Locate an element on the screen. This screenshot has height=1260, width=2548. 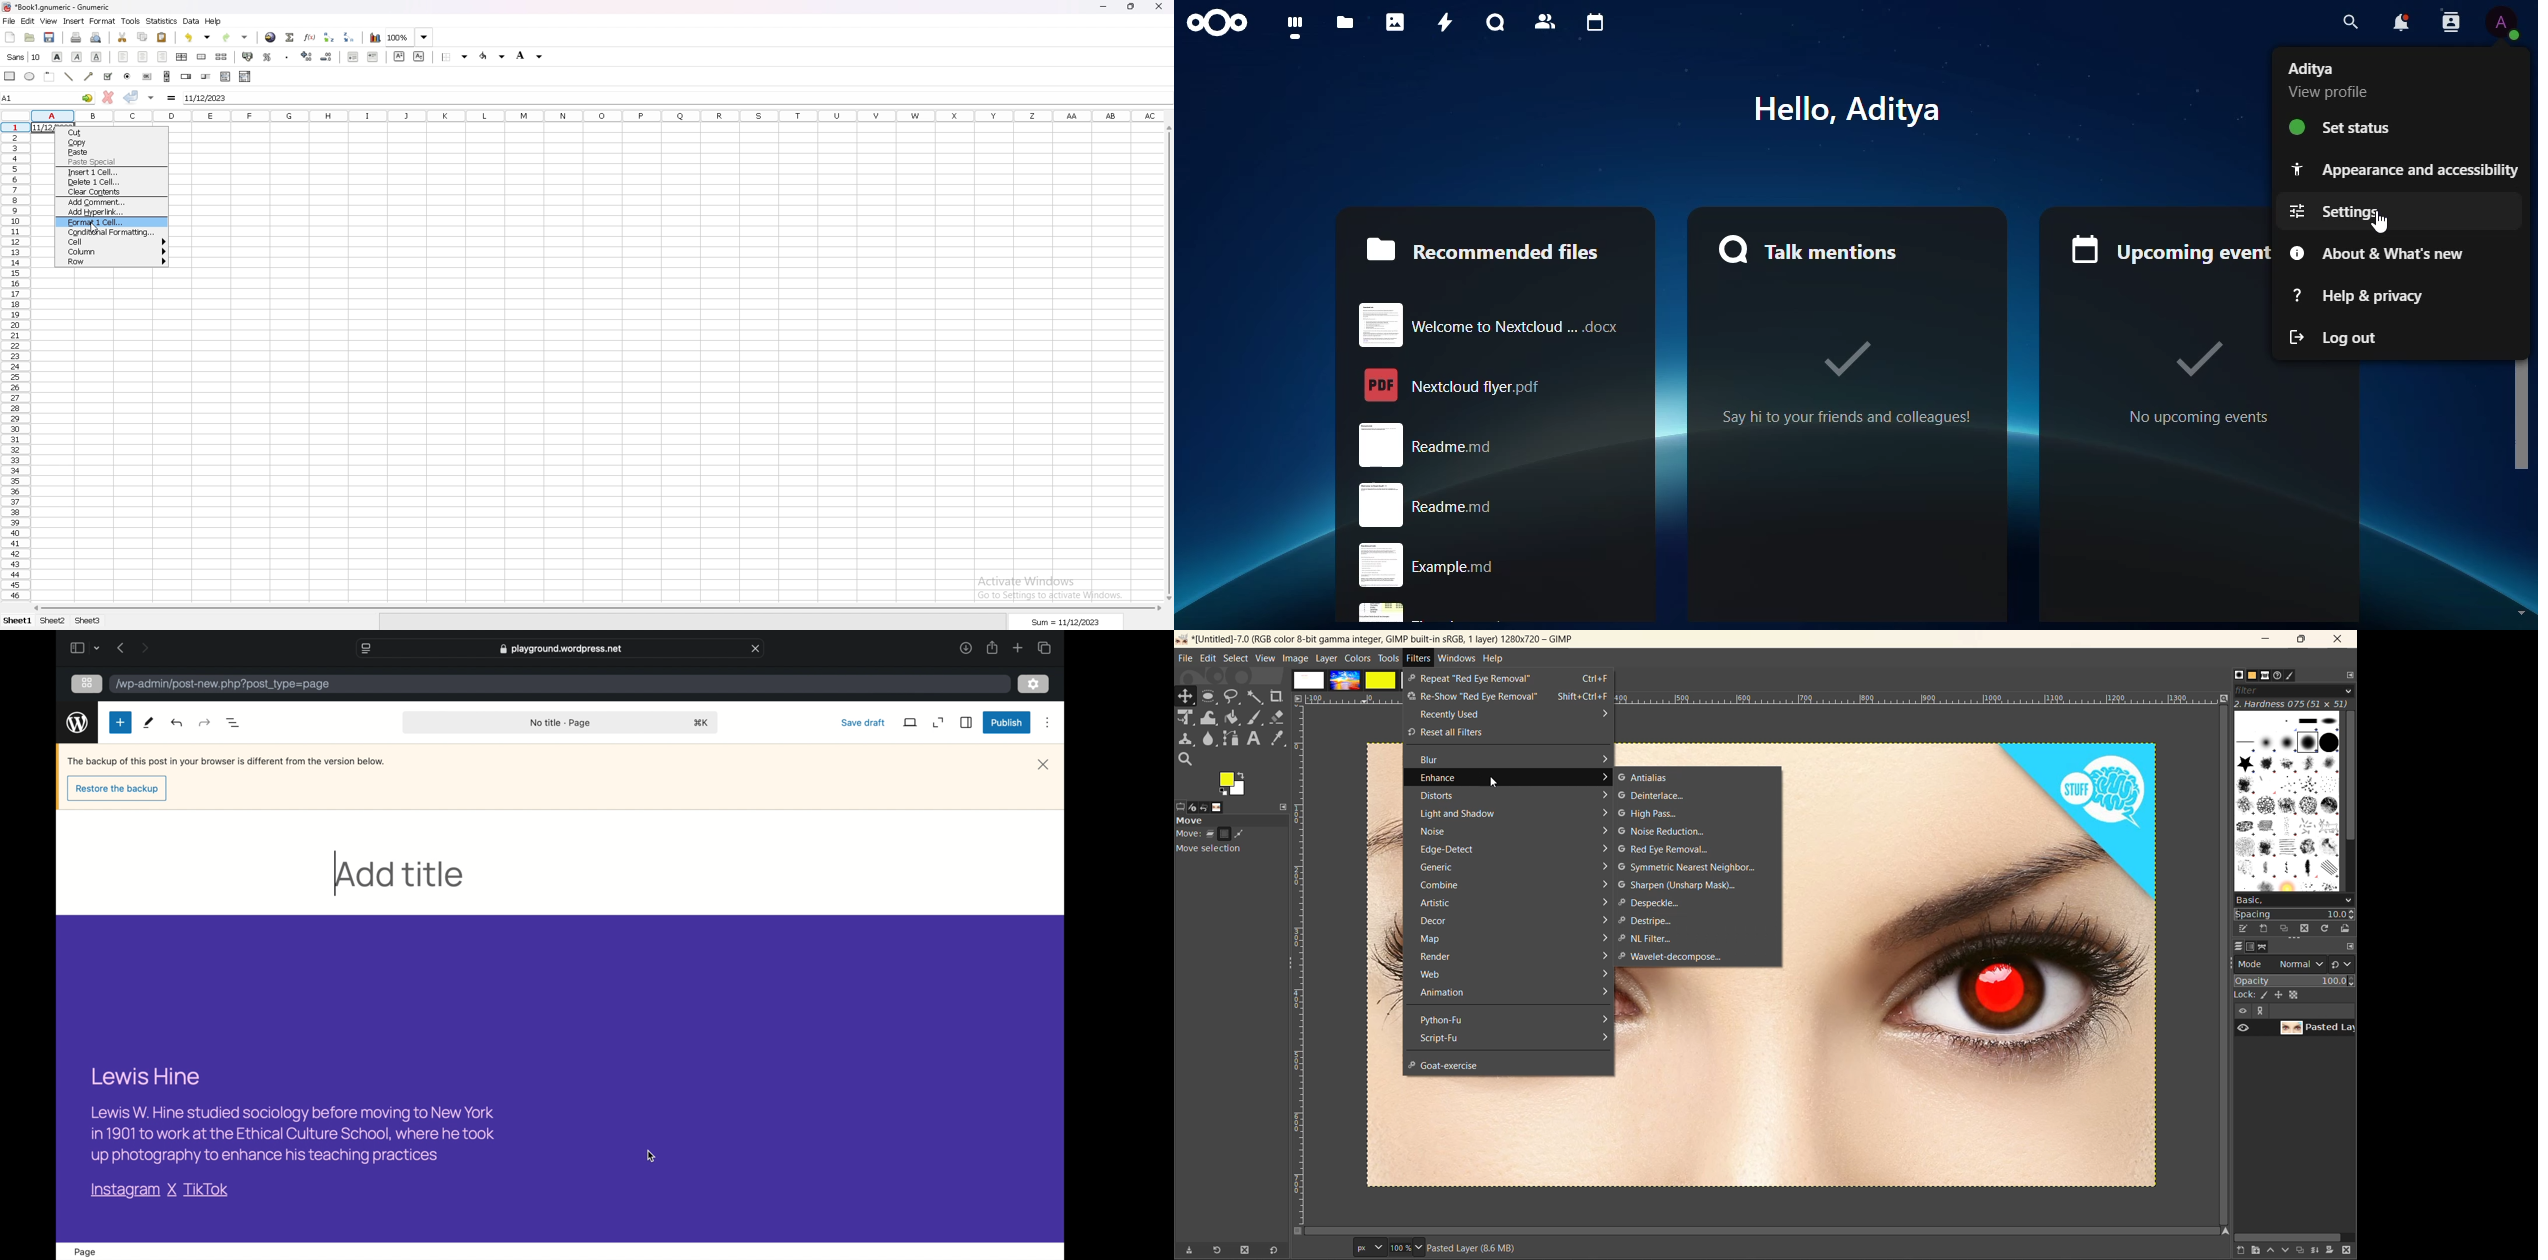
spin button is located at coordinates (187, 76).